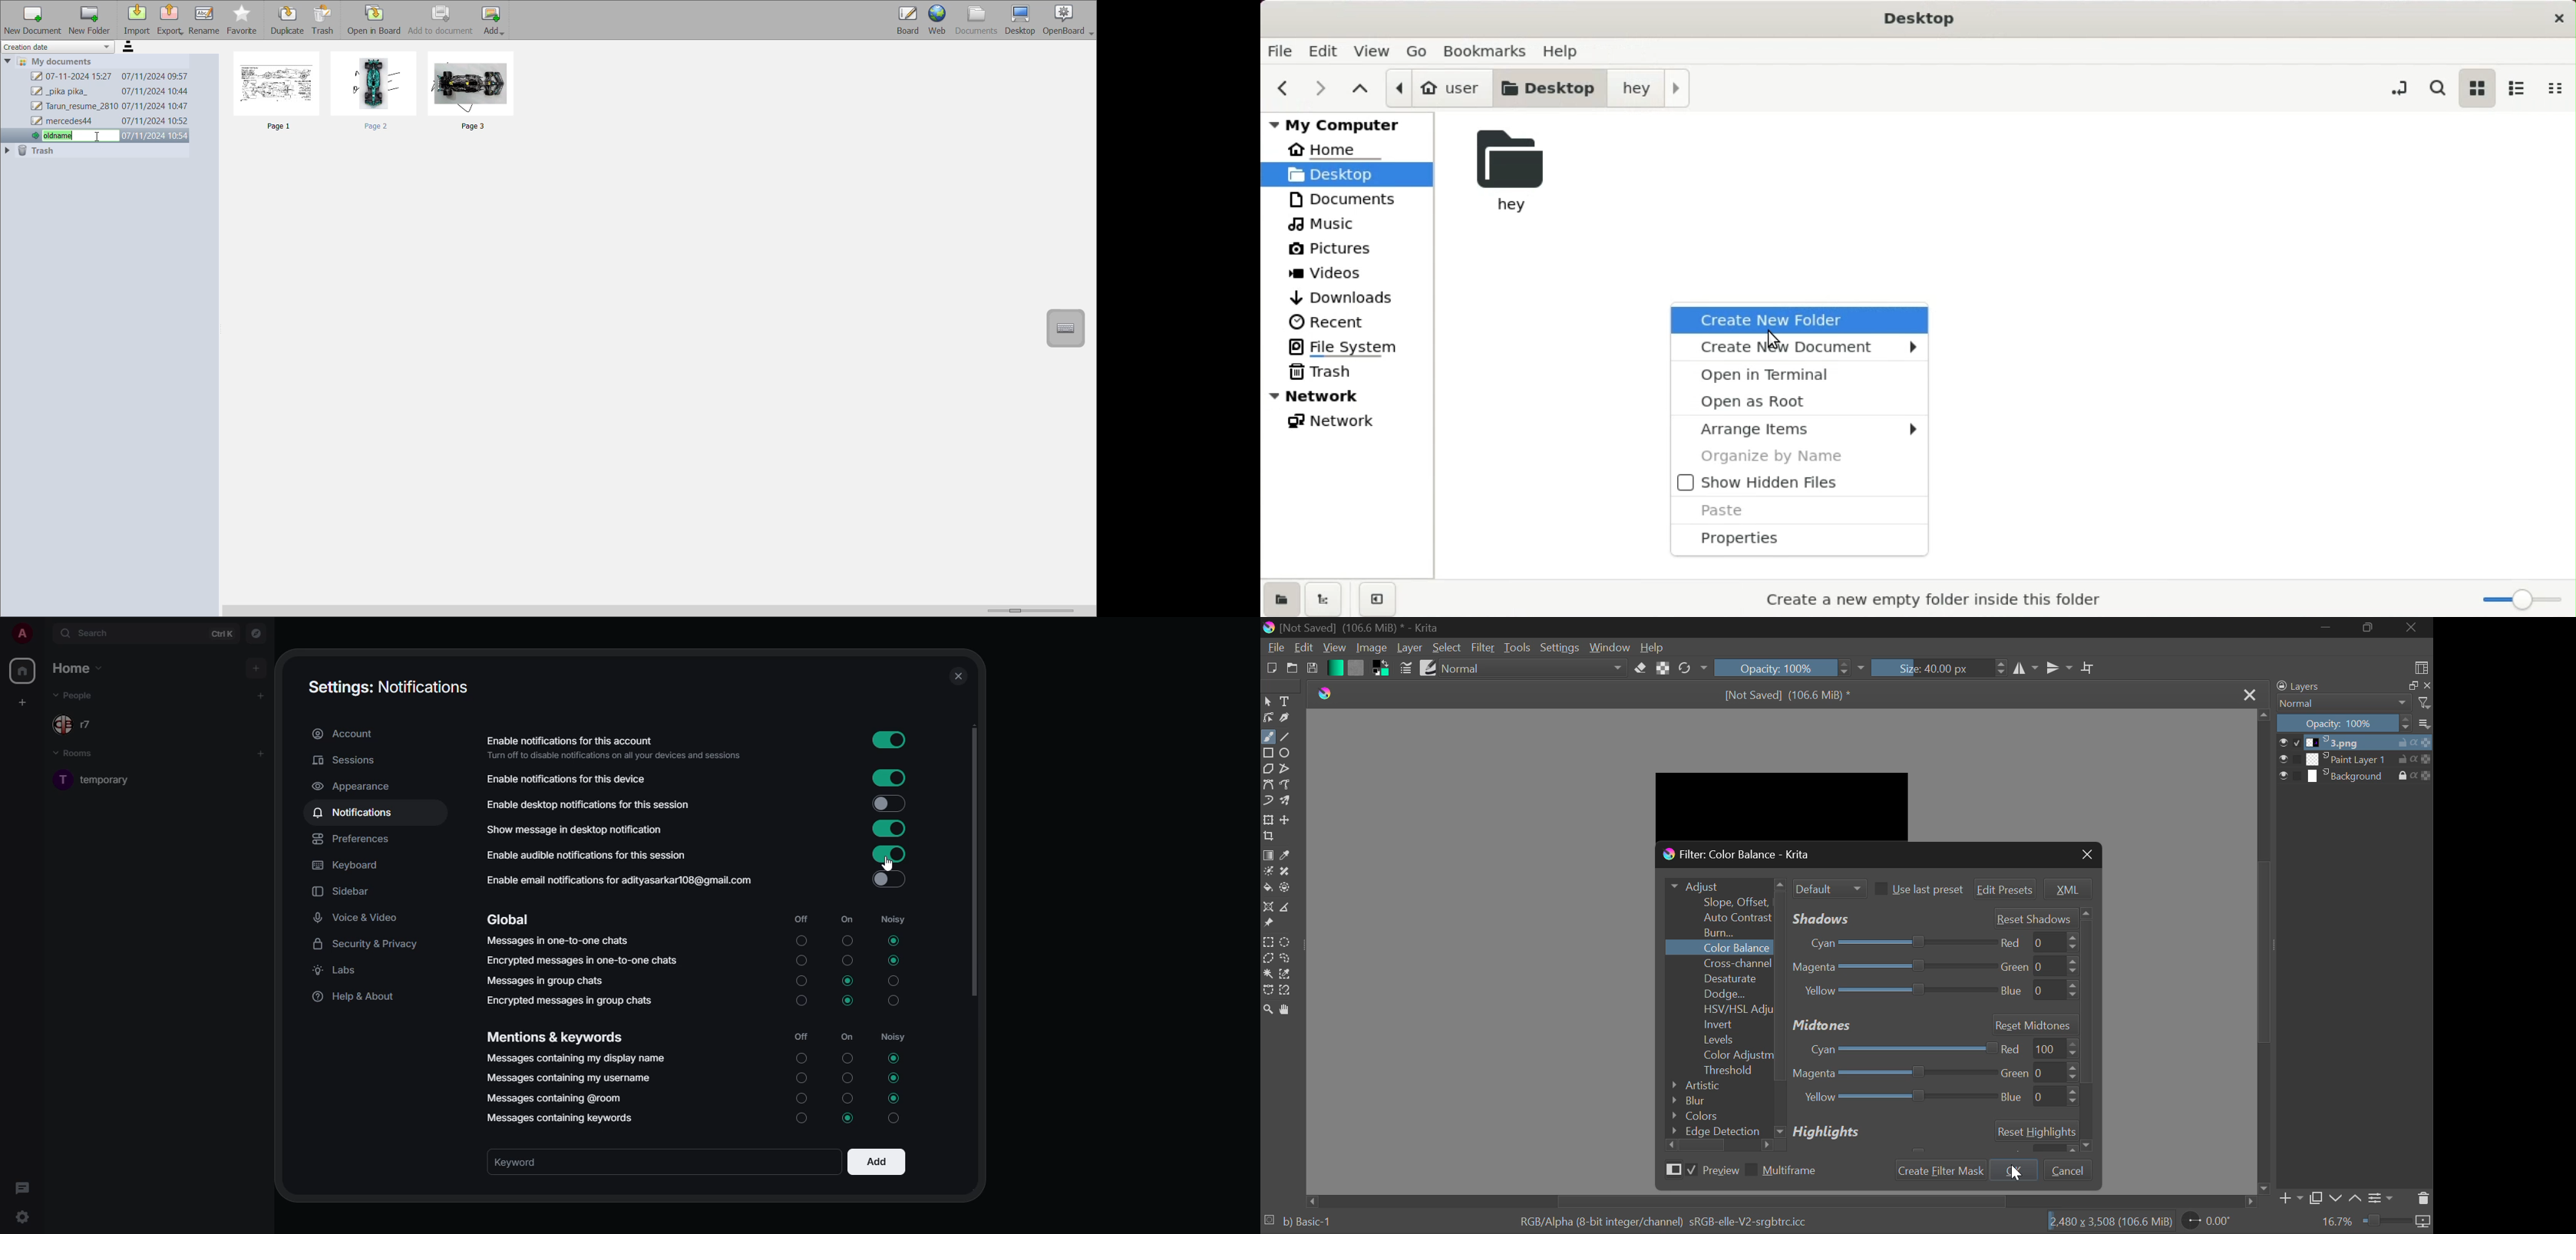 This screenshot has width=2576, height=1260. What do you see at coordinates (2264, 717) in the screenshot?
I see `move up` at bounding box center [2264, 717].